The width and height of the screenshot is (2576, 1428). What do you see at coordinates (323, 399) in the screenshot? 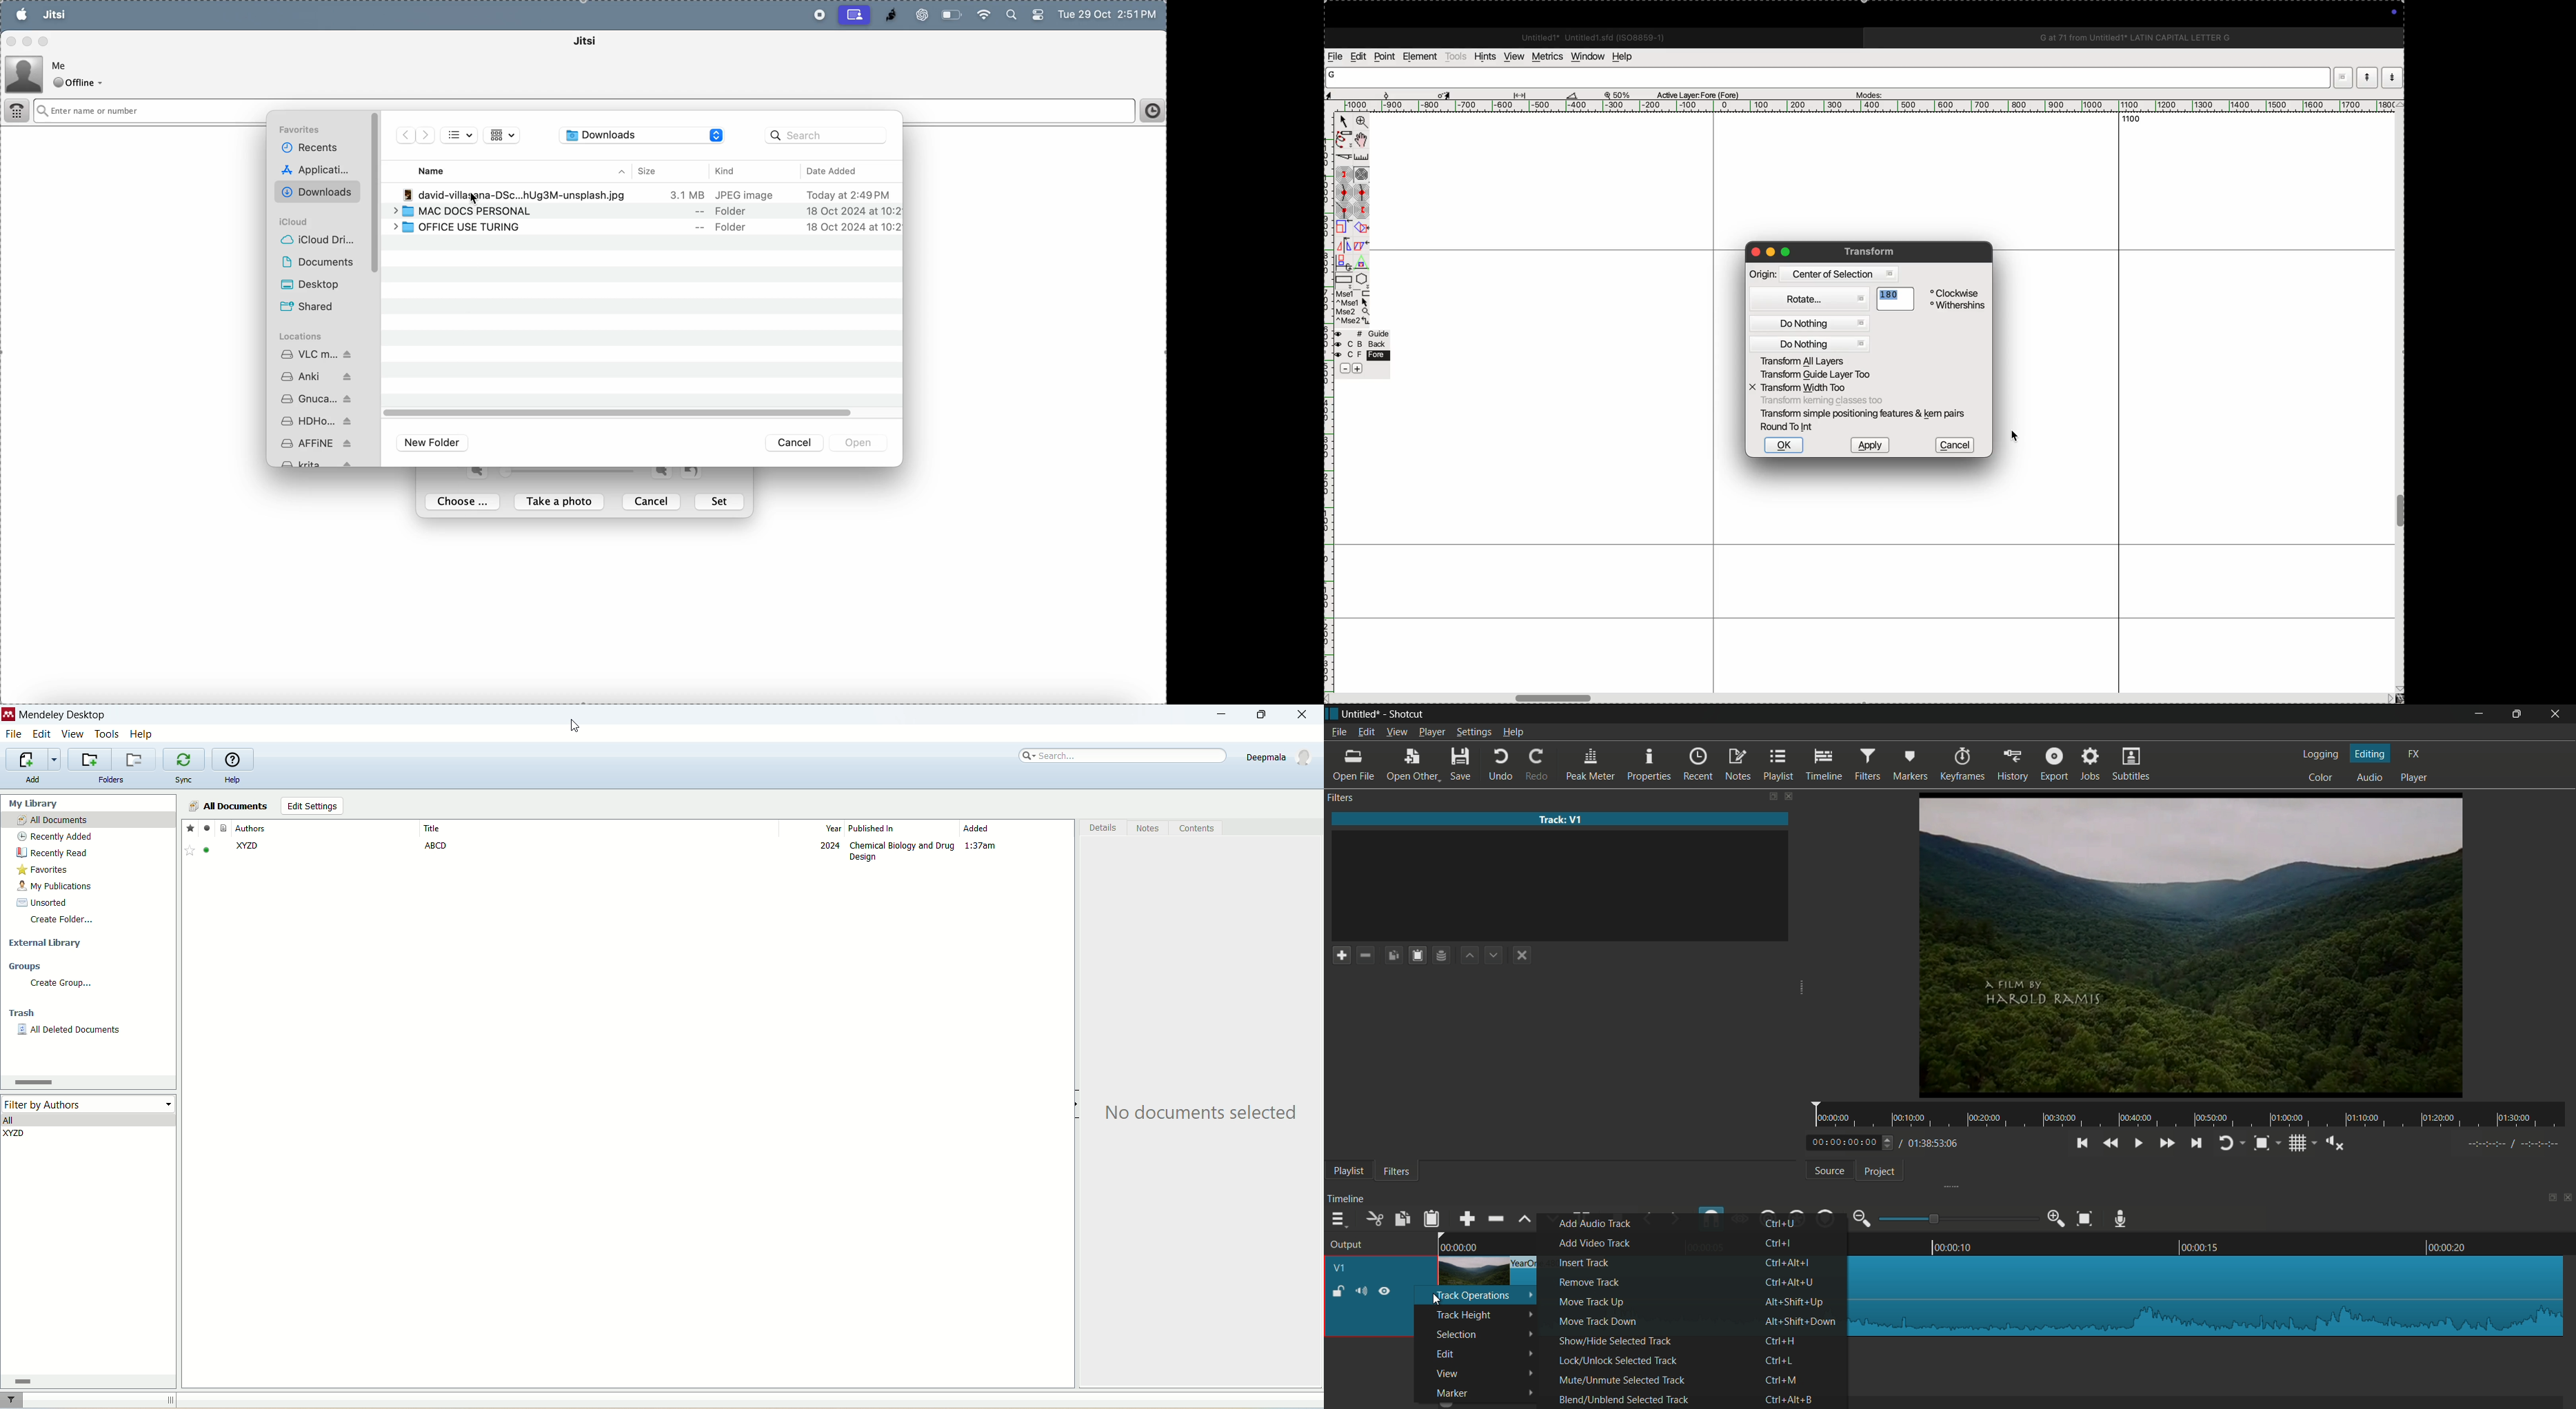
I see `gnu cash` at bounding box center [323, 399].